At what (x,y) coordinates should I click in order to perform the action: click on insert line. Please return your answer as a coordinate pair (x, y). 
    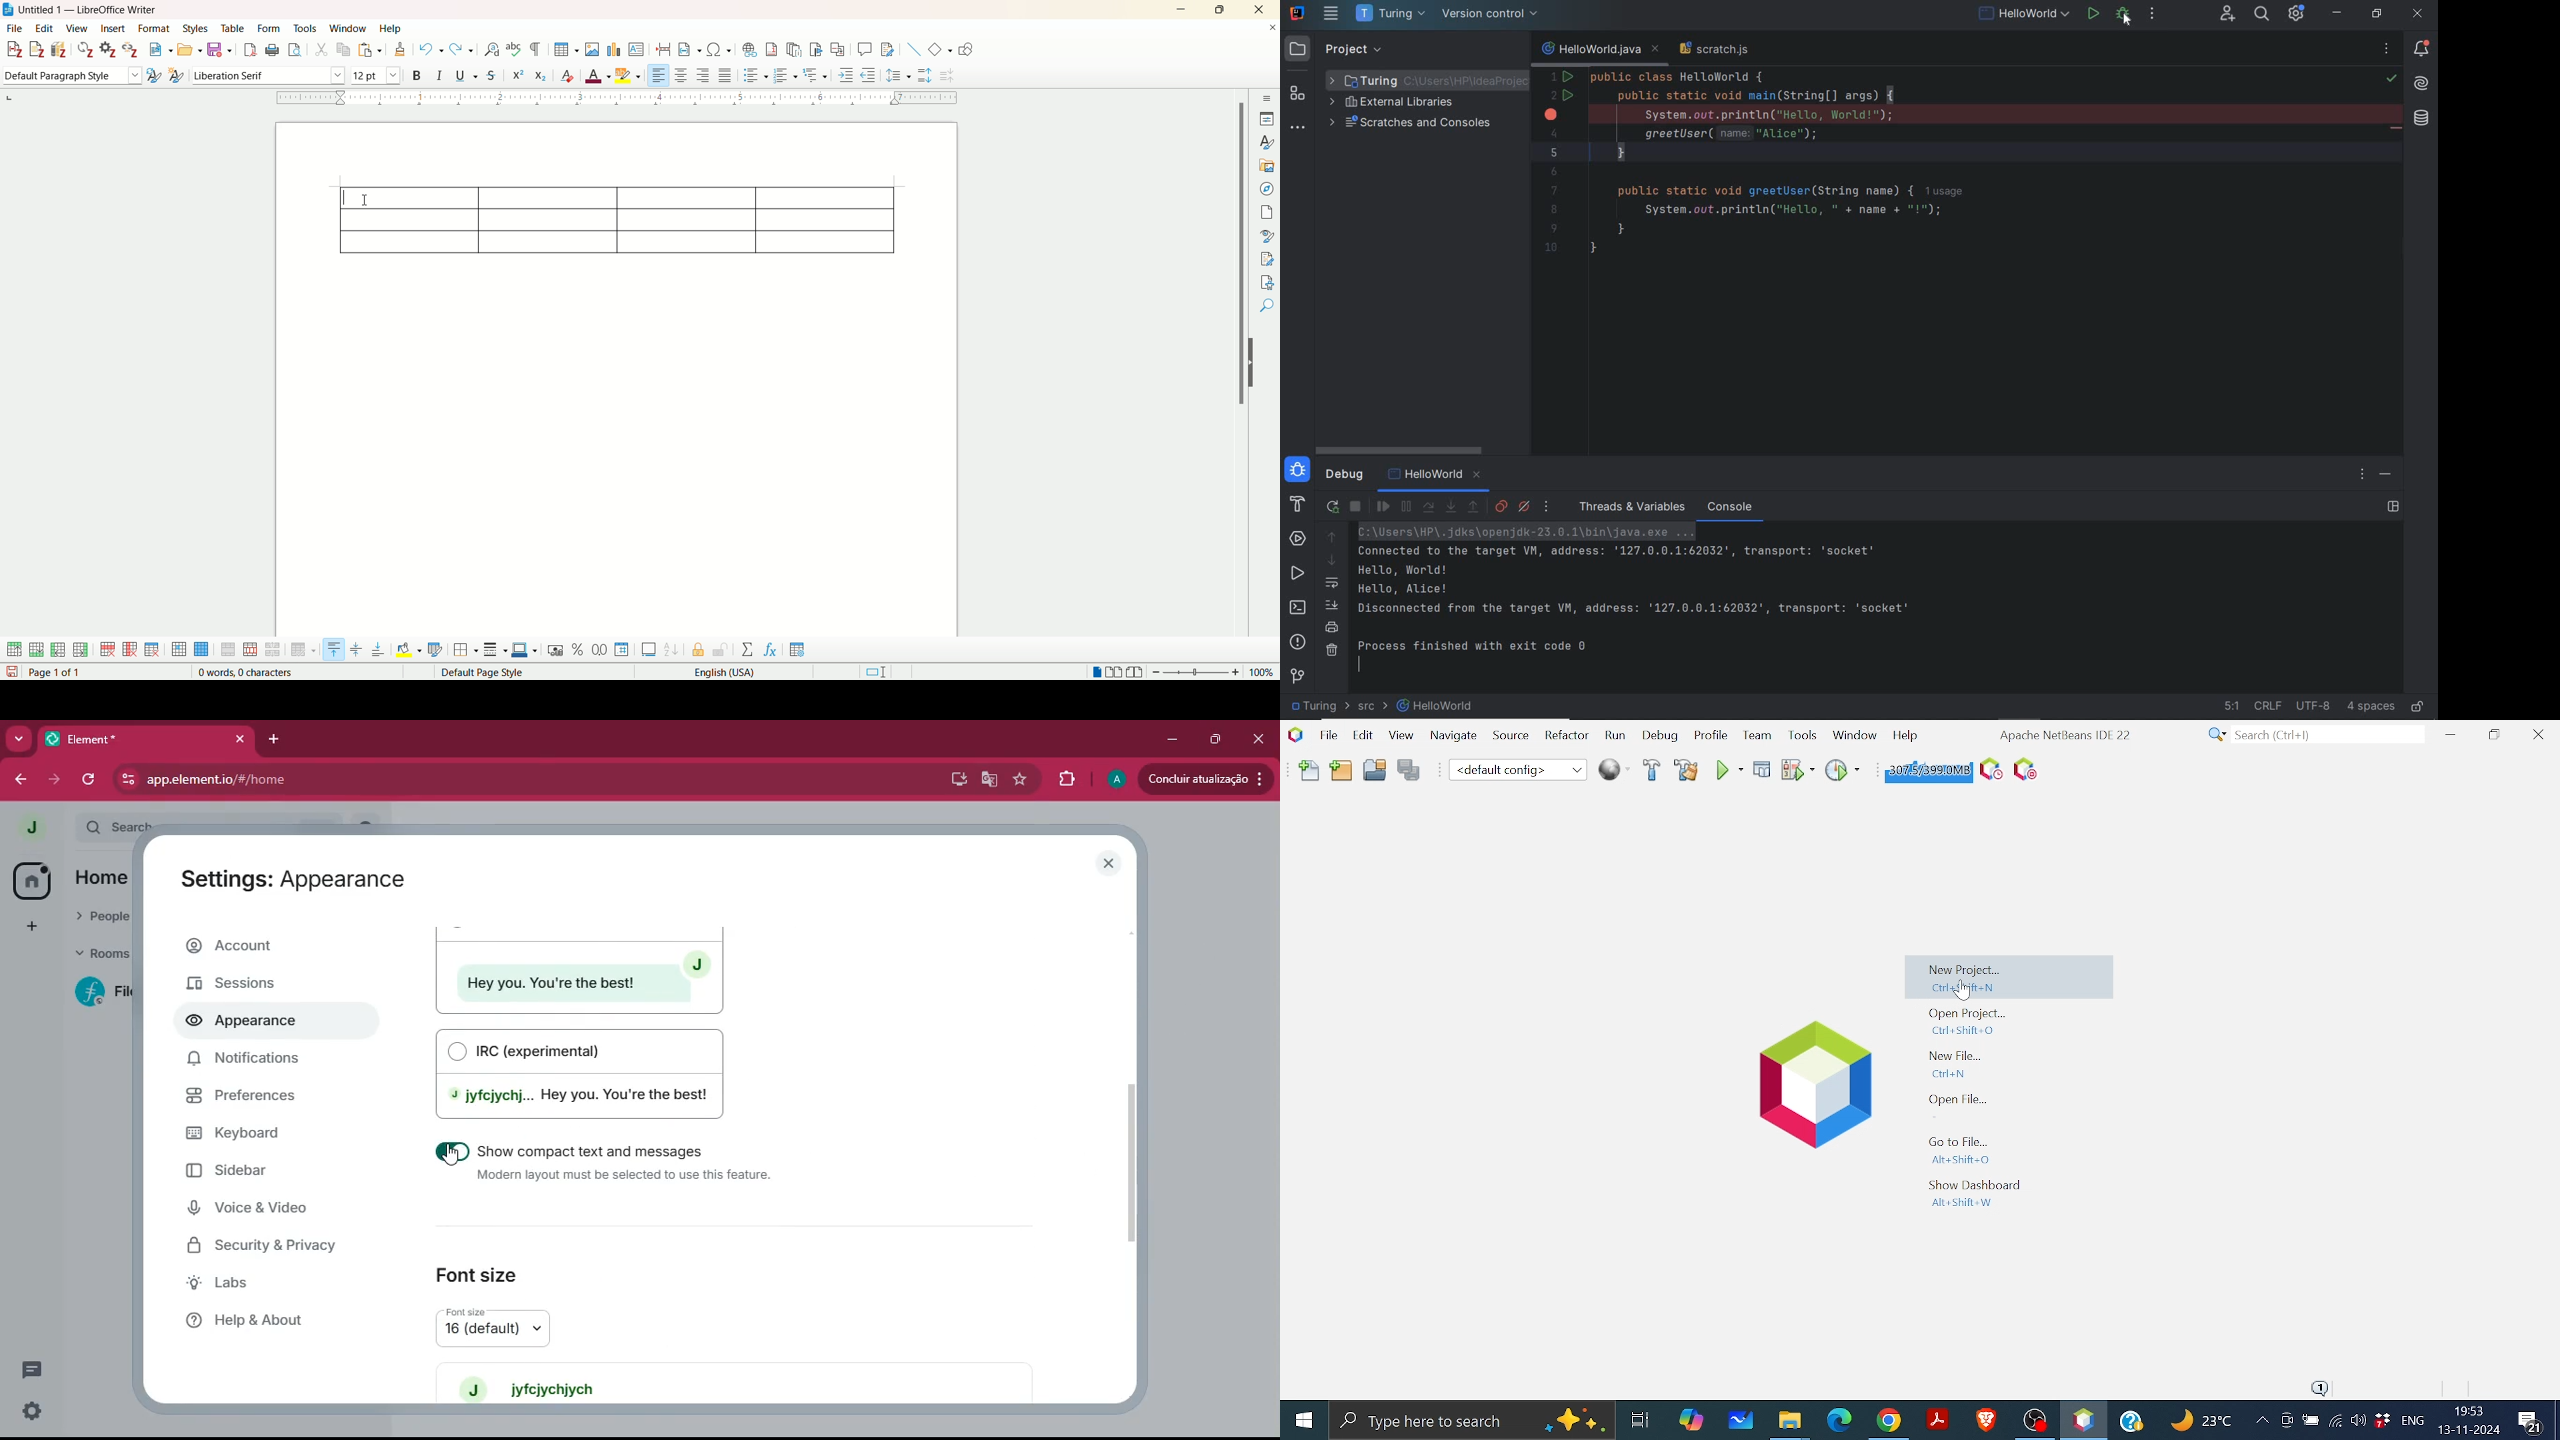
    Looking at the image, I should click on (914, 49).